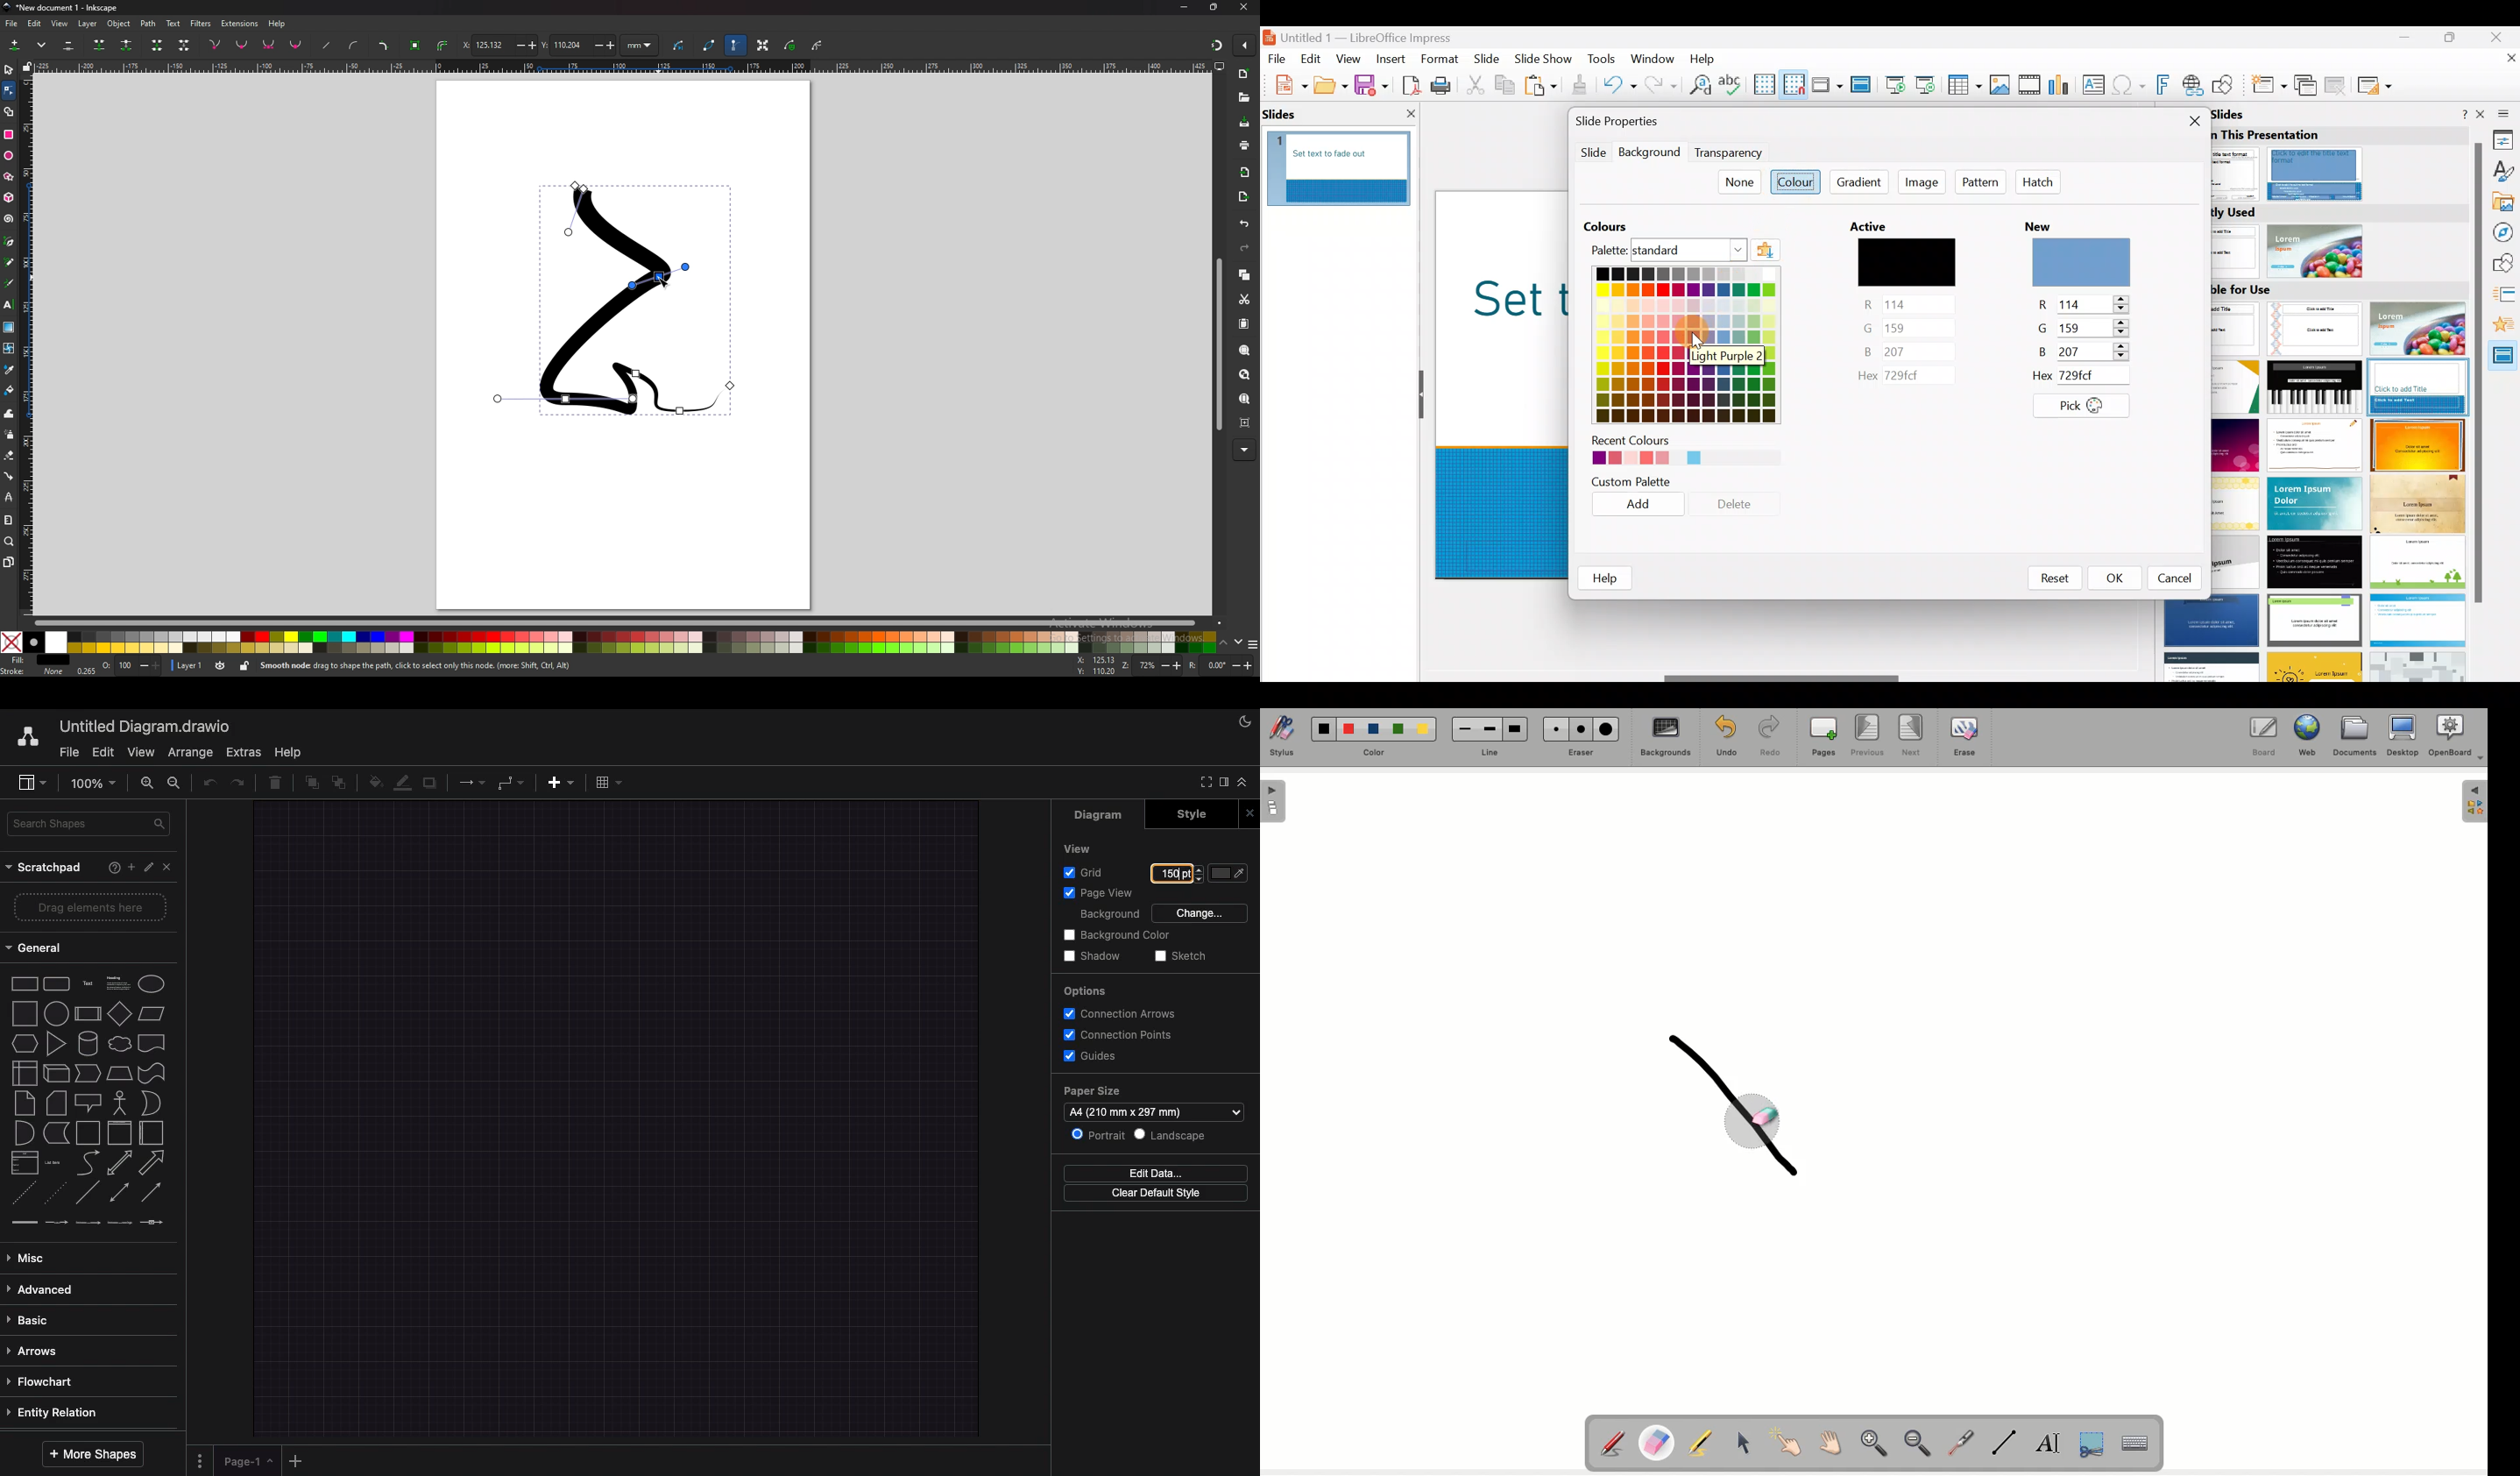 The height and width of the screenshot is (1484, 2520). What do you see at coordinates (9, 70) in the screenshot?
I see `selector` at bounding box center [9, 70].